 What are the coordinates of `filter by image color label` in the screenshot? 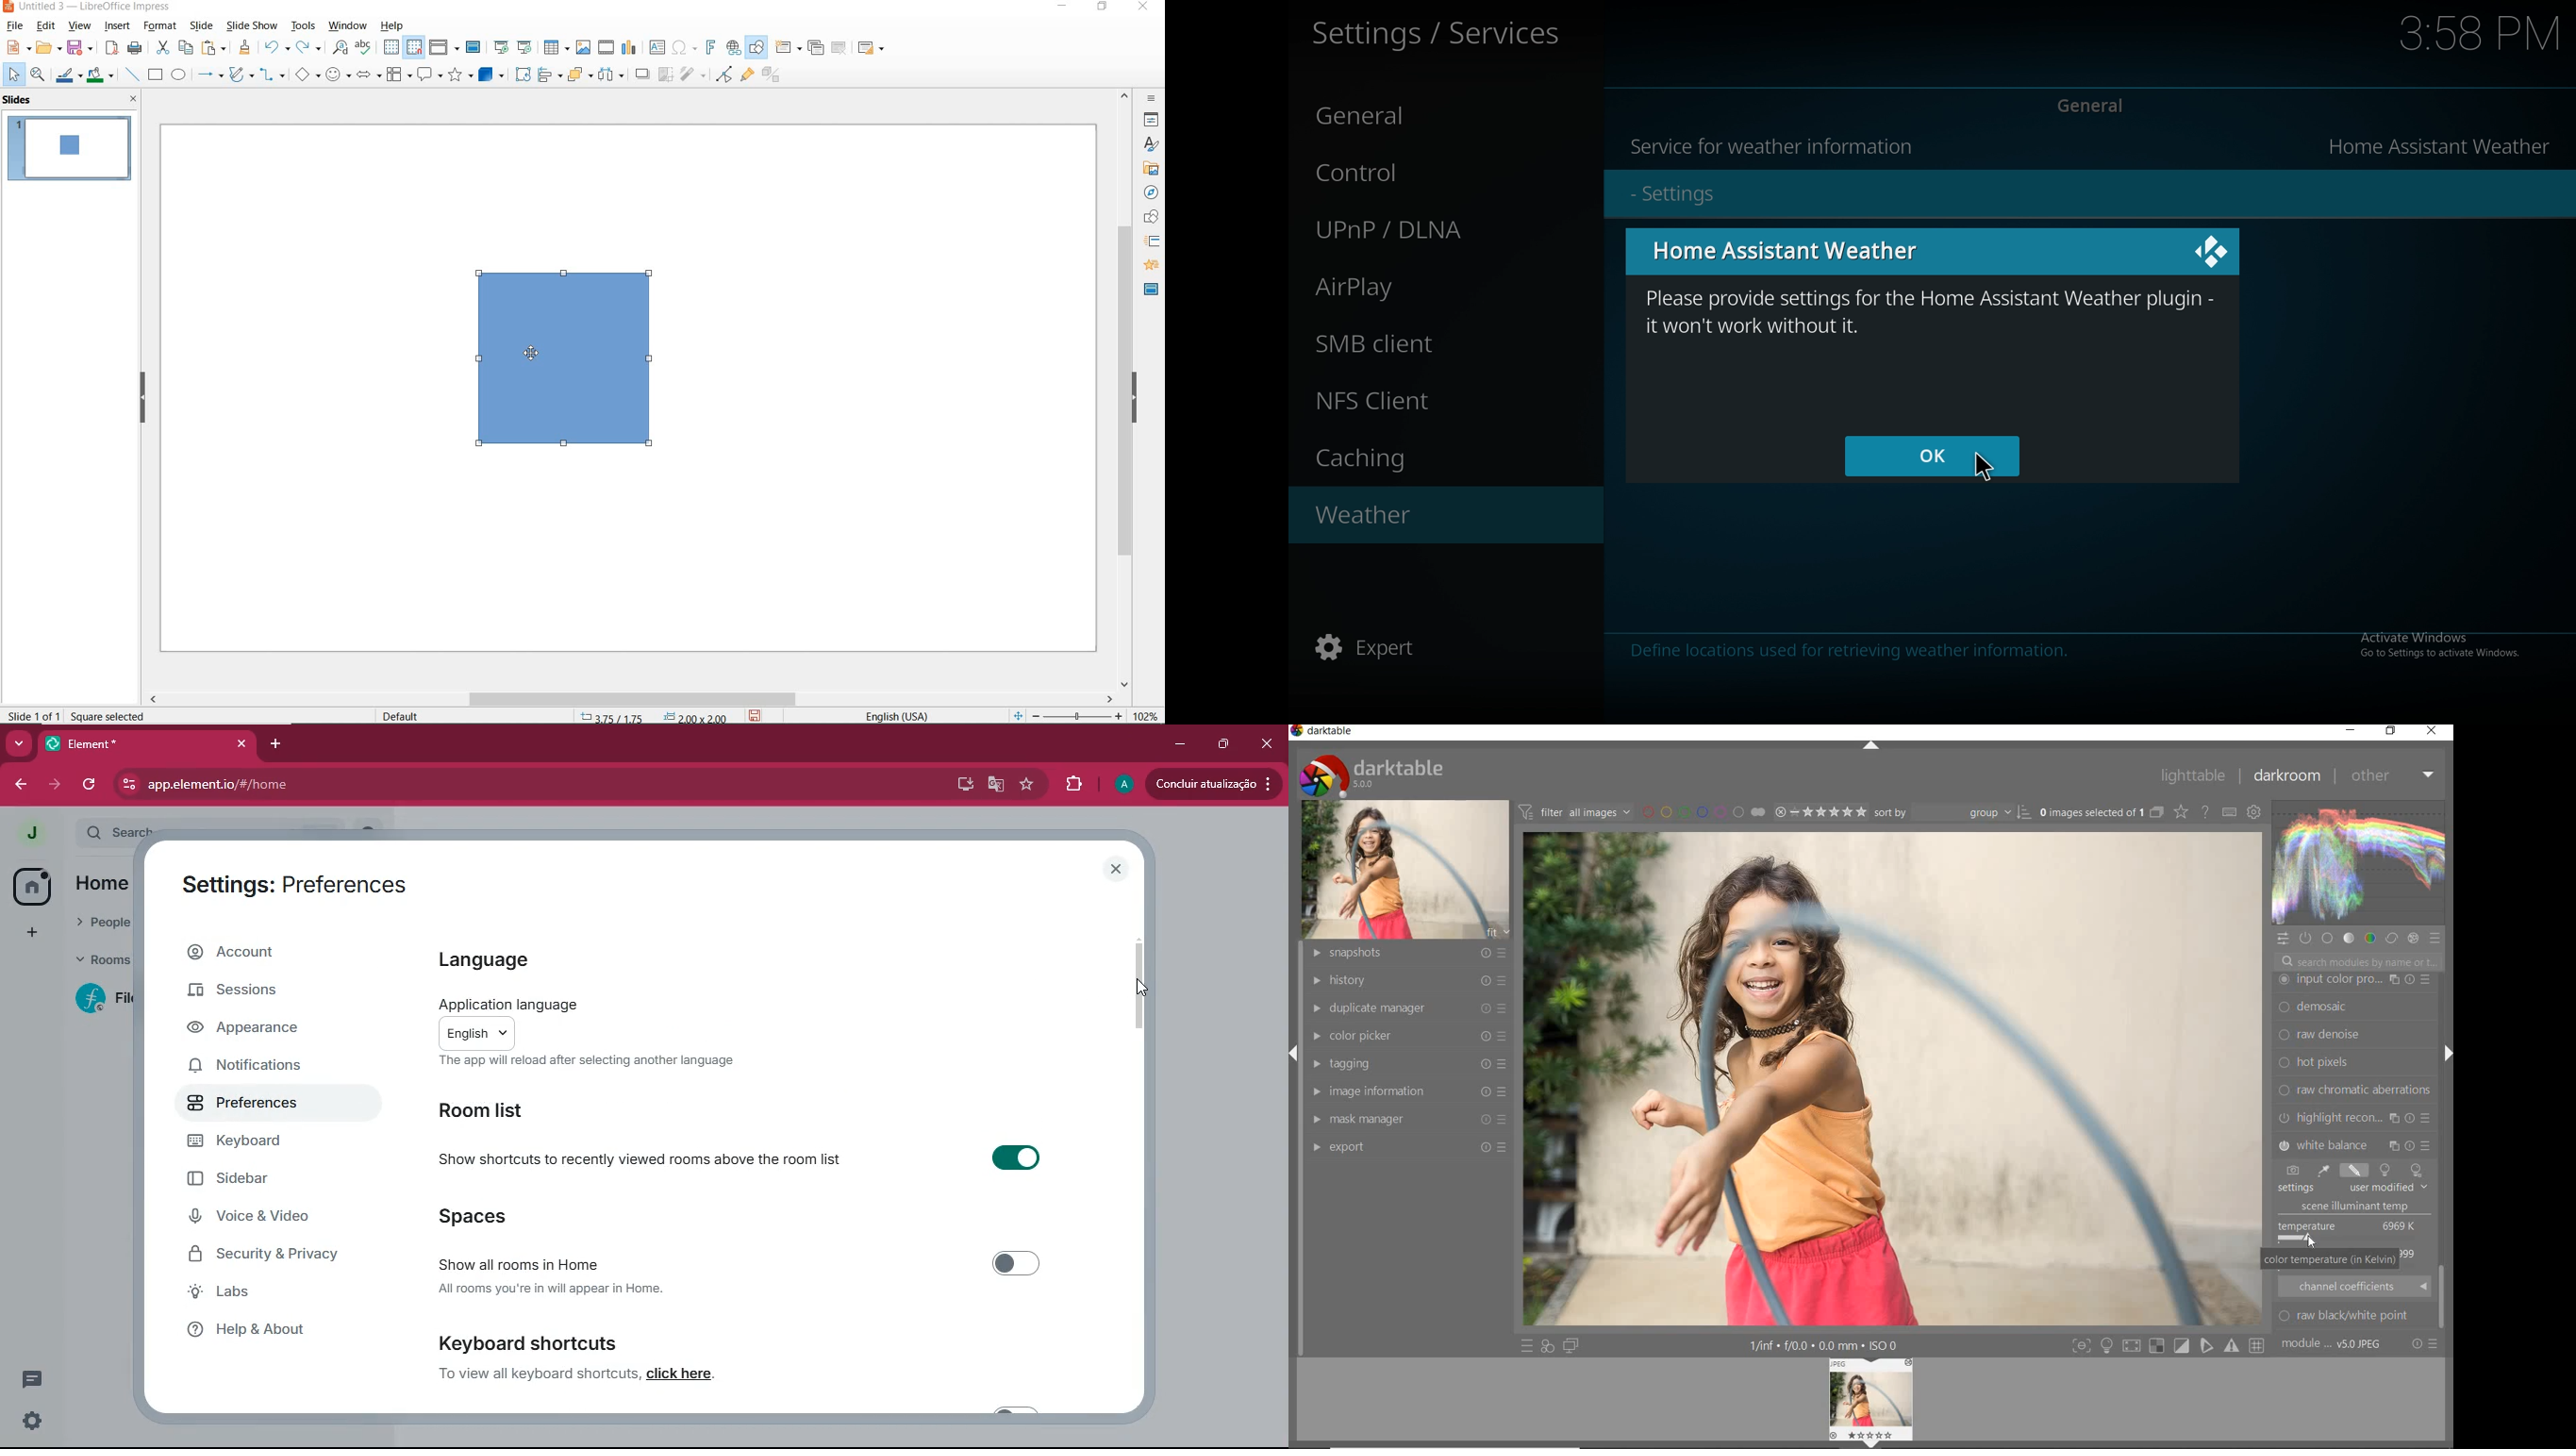 It's located at (1703, 811).